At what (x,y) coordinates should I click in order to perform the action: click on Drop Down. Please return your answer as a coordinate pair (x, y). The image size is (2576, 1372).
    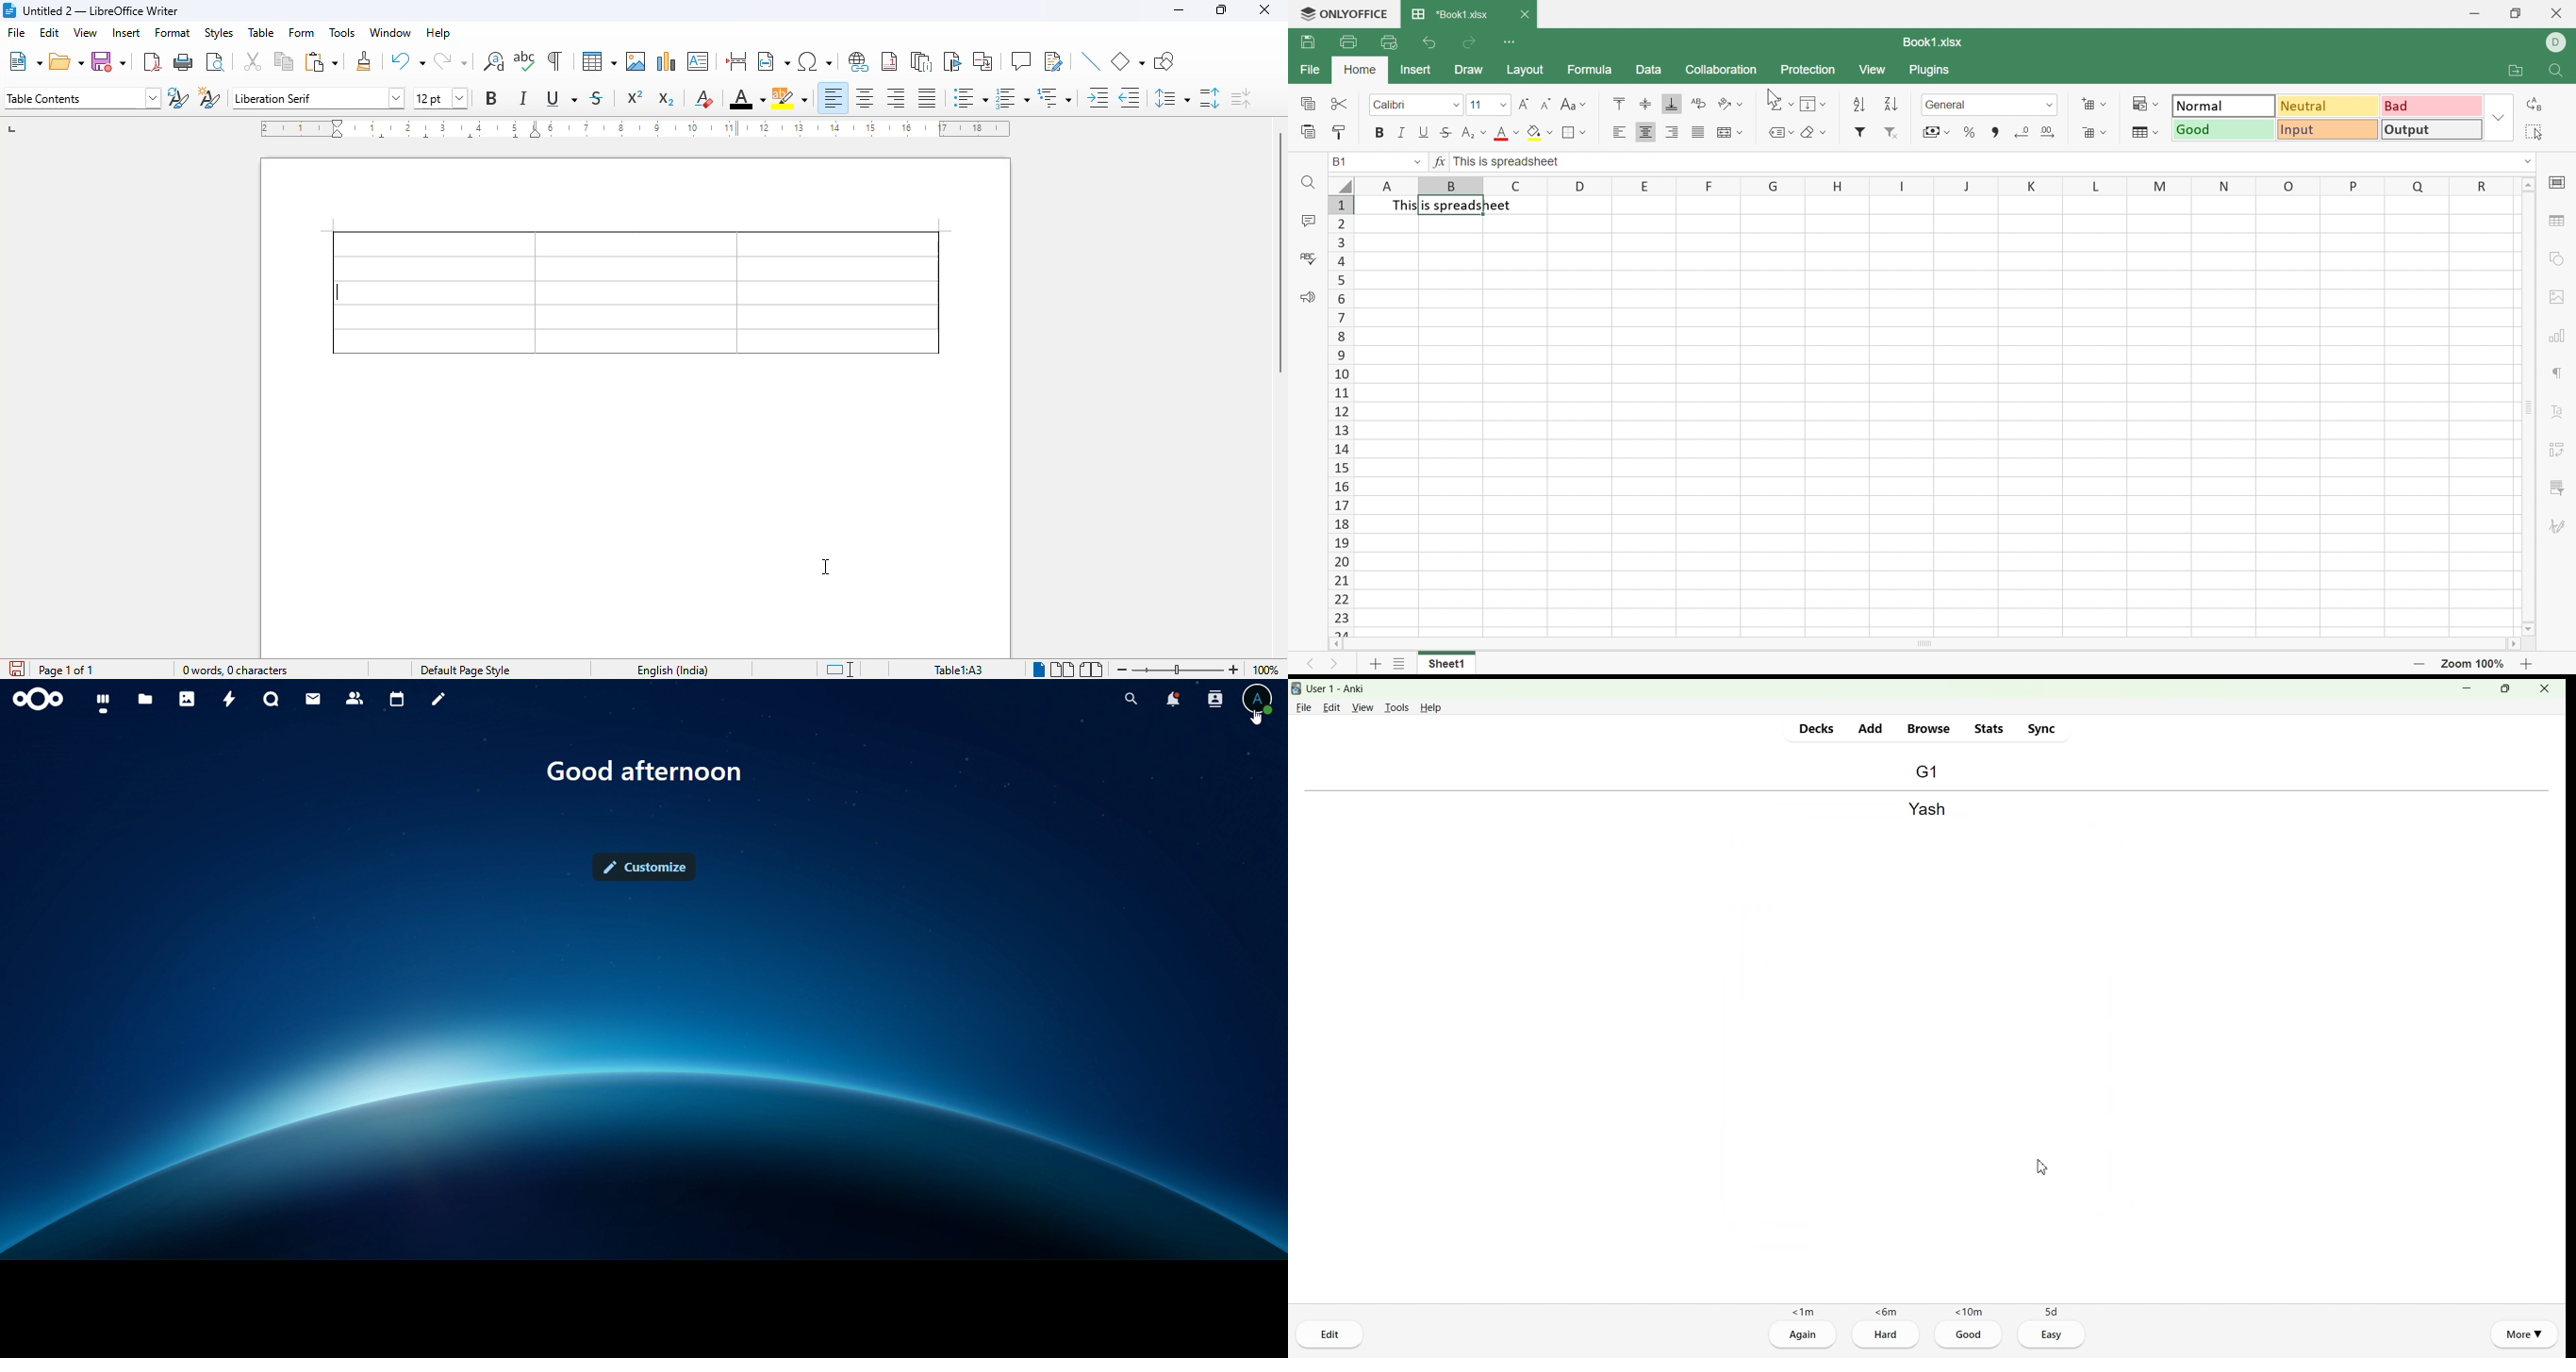
    Looking at the image, I should click on (2157, 132).